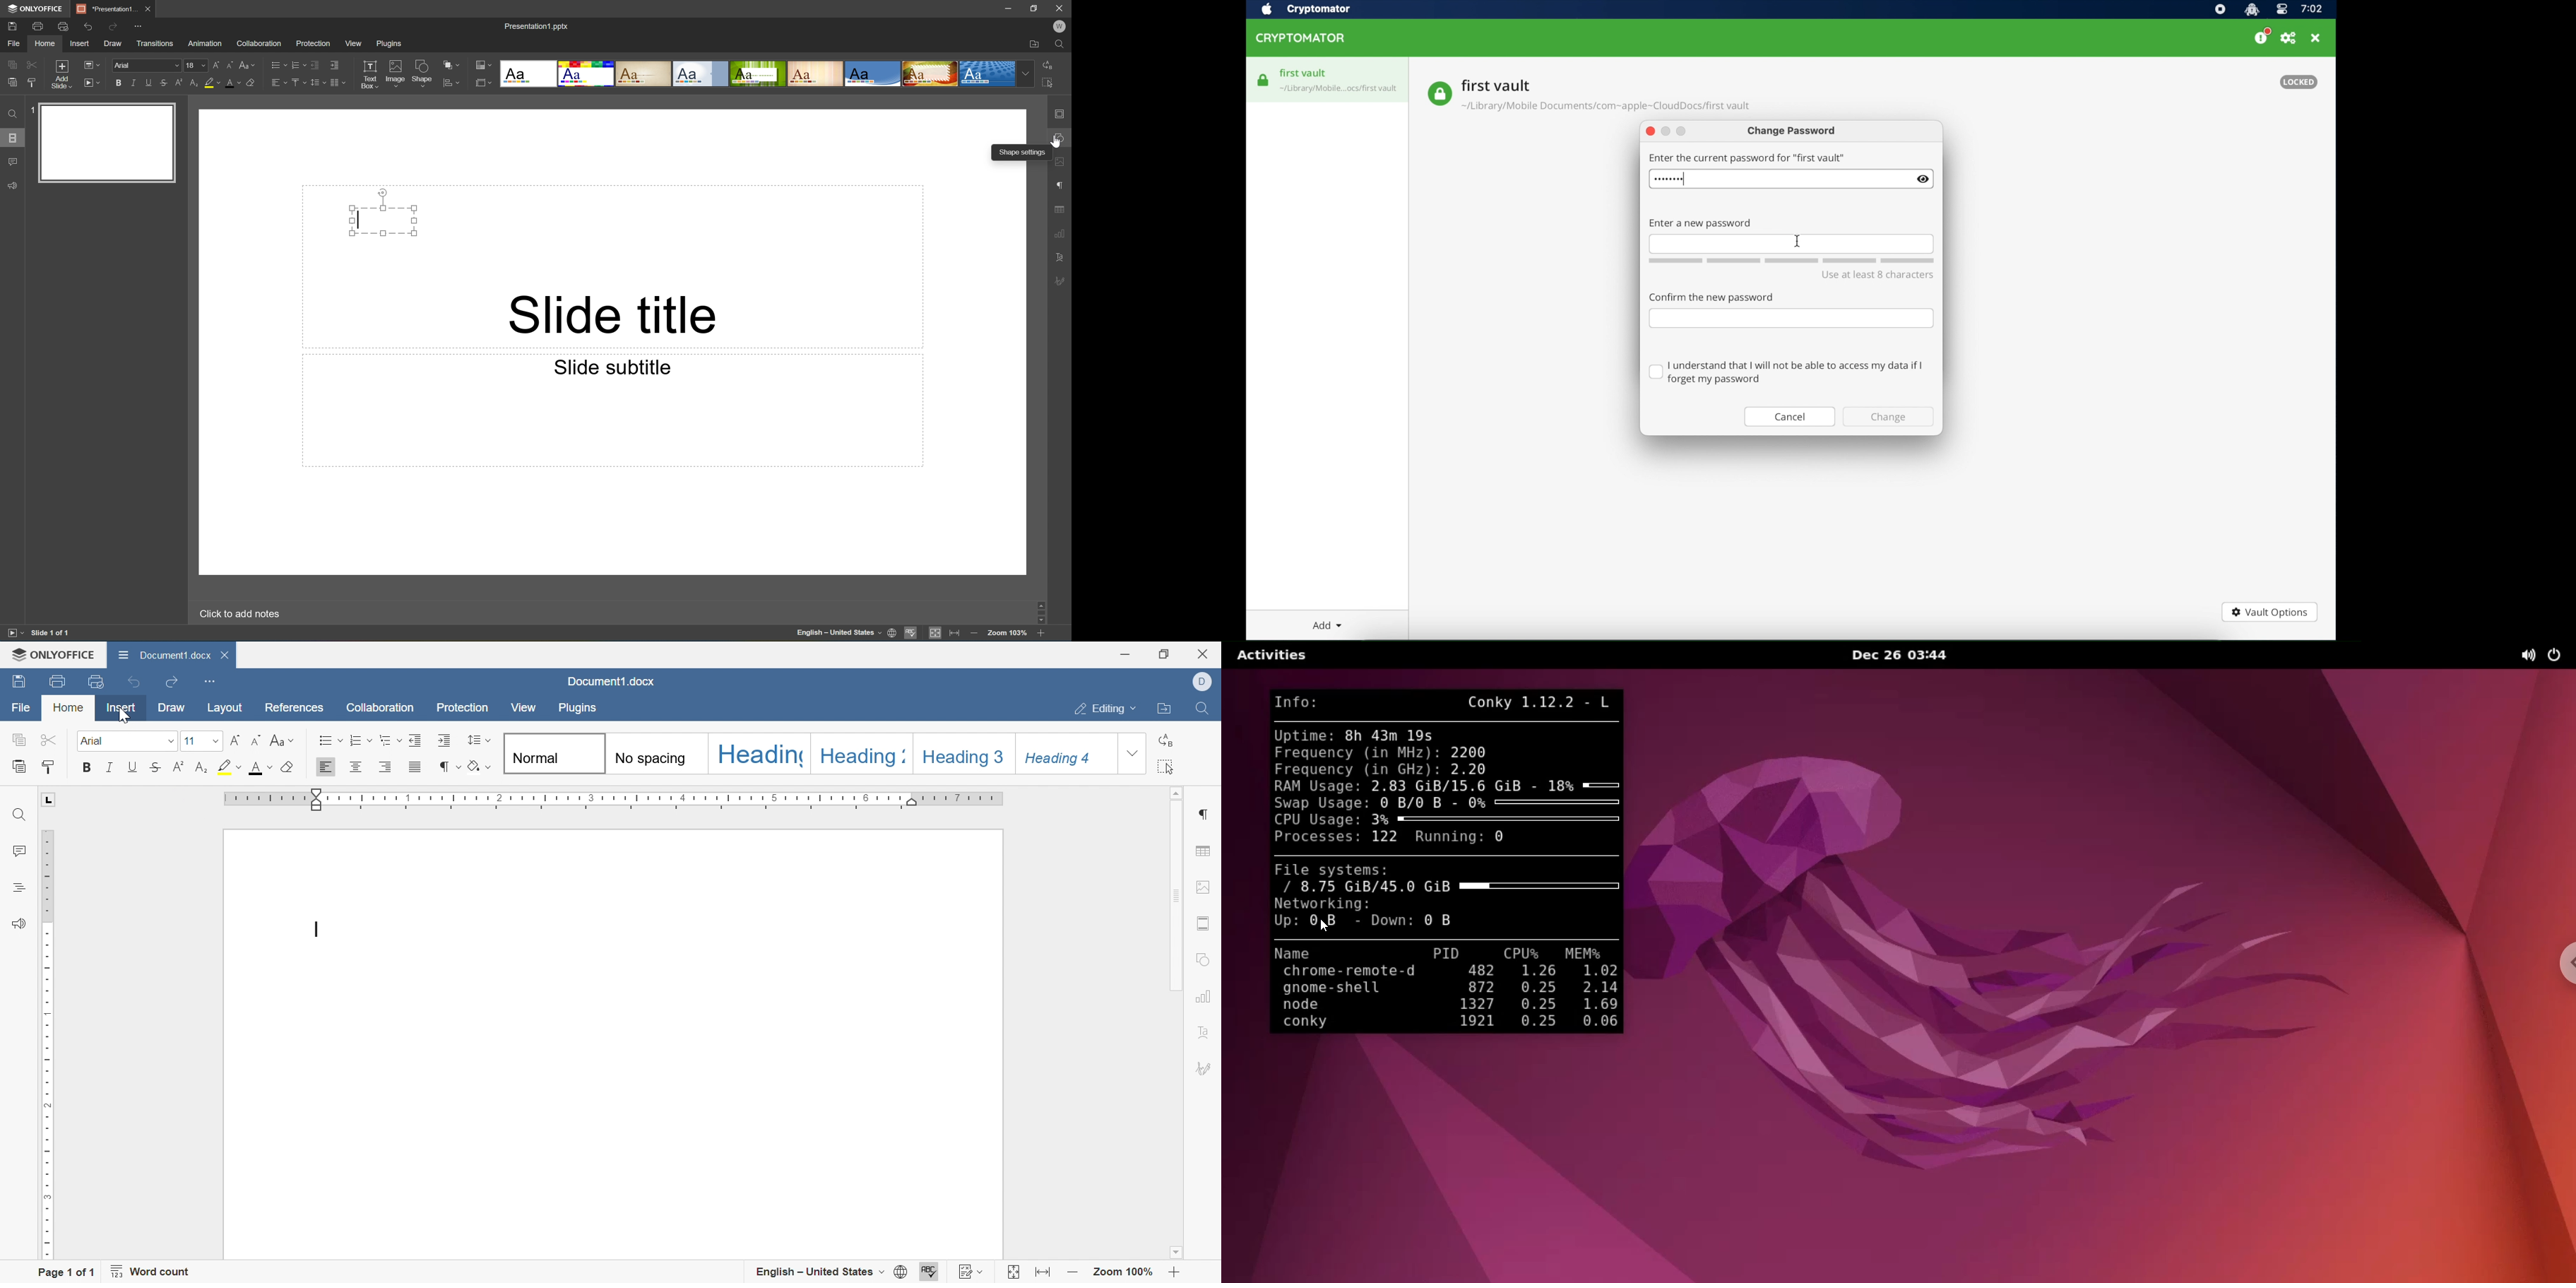  What do you see at coordinates (1040, 621) in the screenshot?
I see `Scroll Down` at bounding box center [1040, 621].